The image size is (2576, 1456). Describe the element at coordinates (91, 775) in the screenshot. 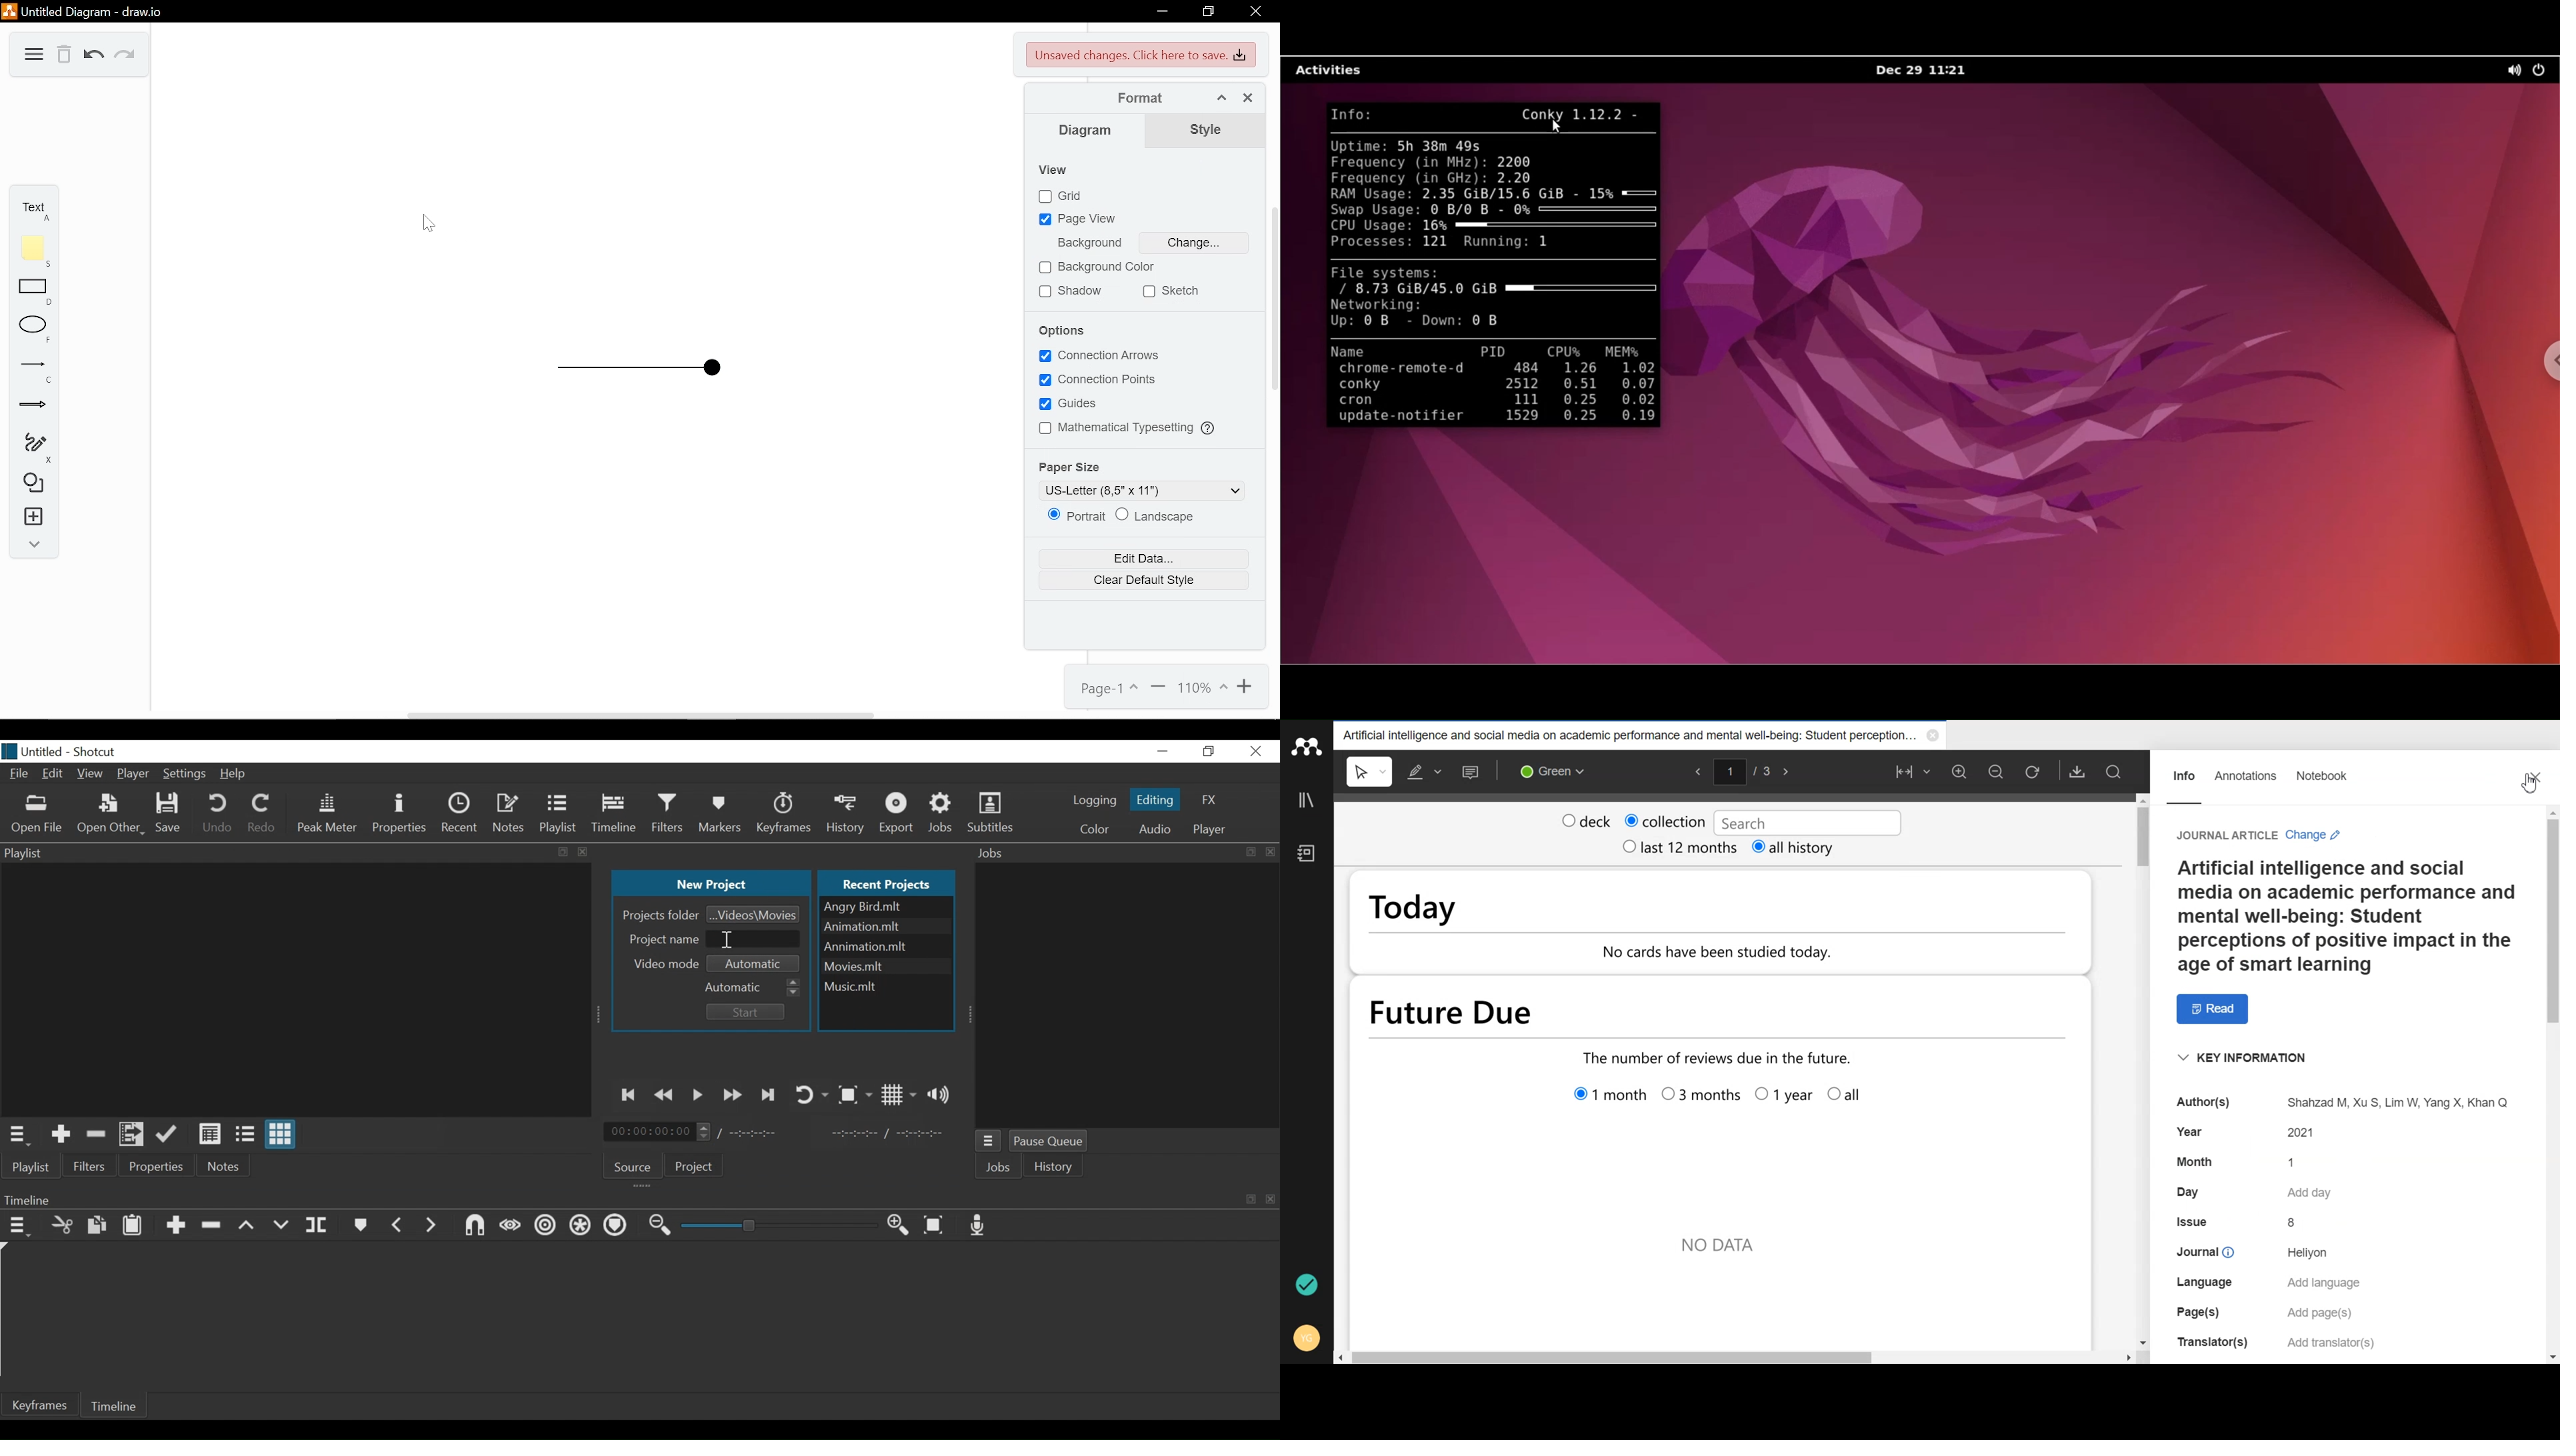

I see `View` at that location.